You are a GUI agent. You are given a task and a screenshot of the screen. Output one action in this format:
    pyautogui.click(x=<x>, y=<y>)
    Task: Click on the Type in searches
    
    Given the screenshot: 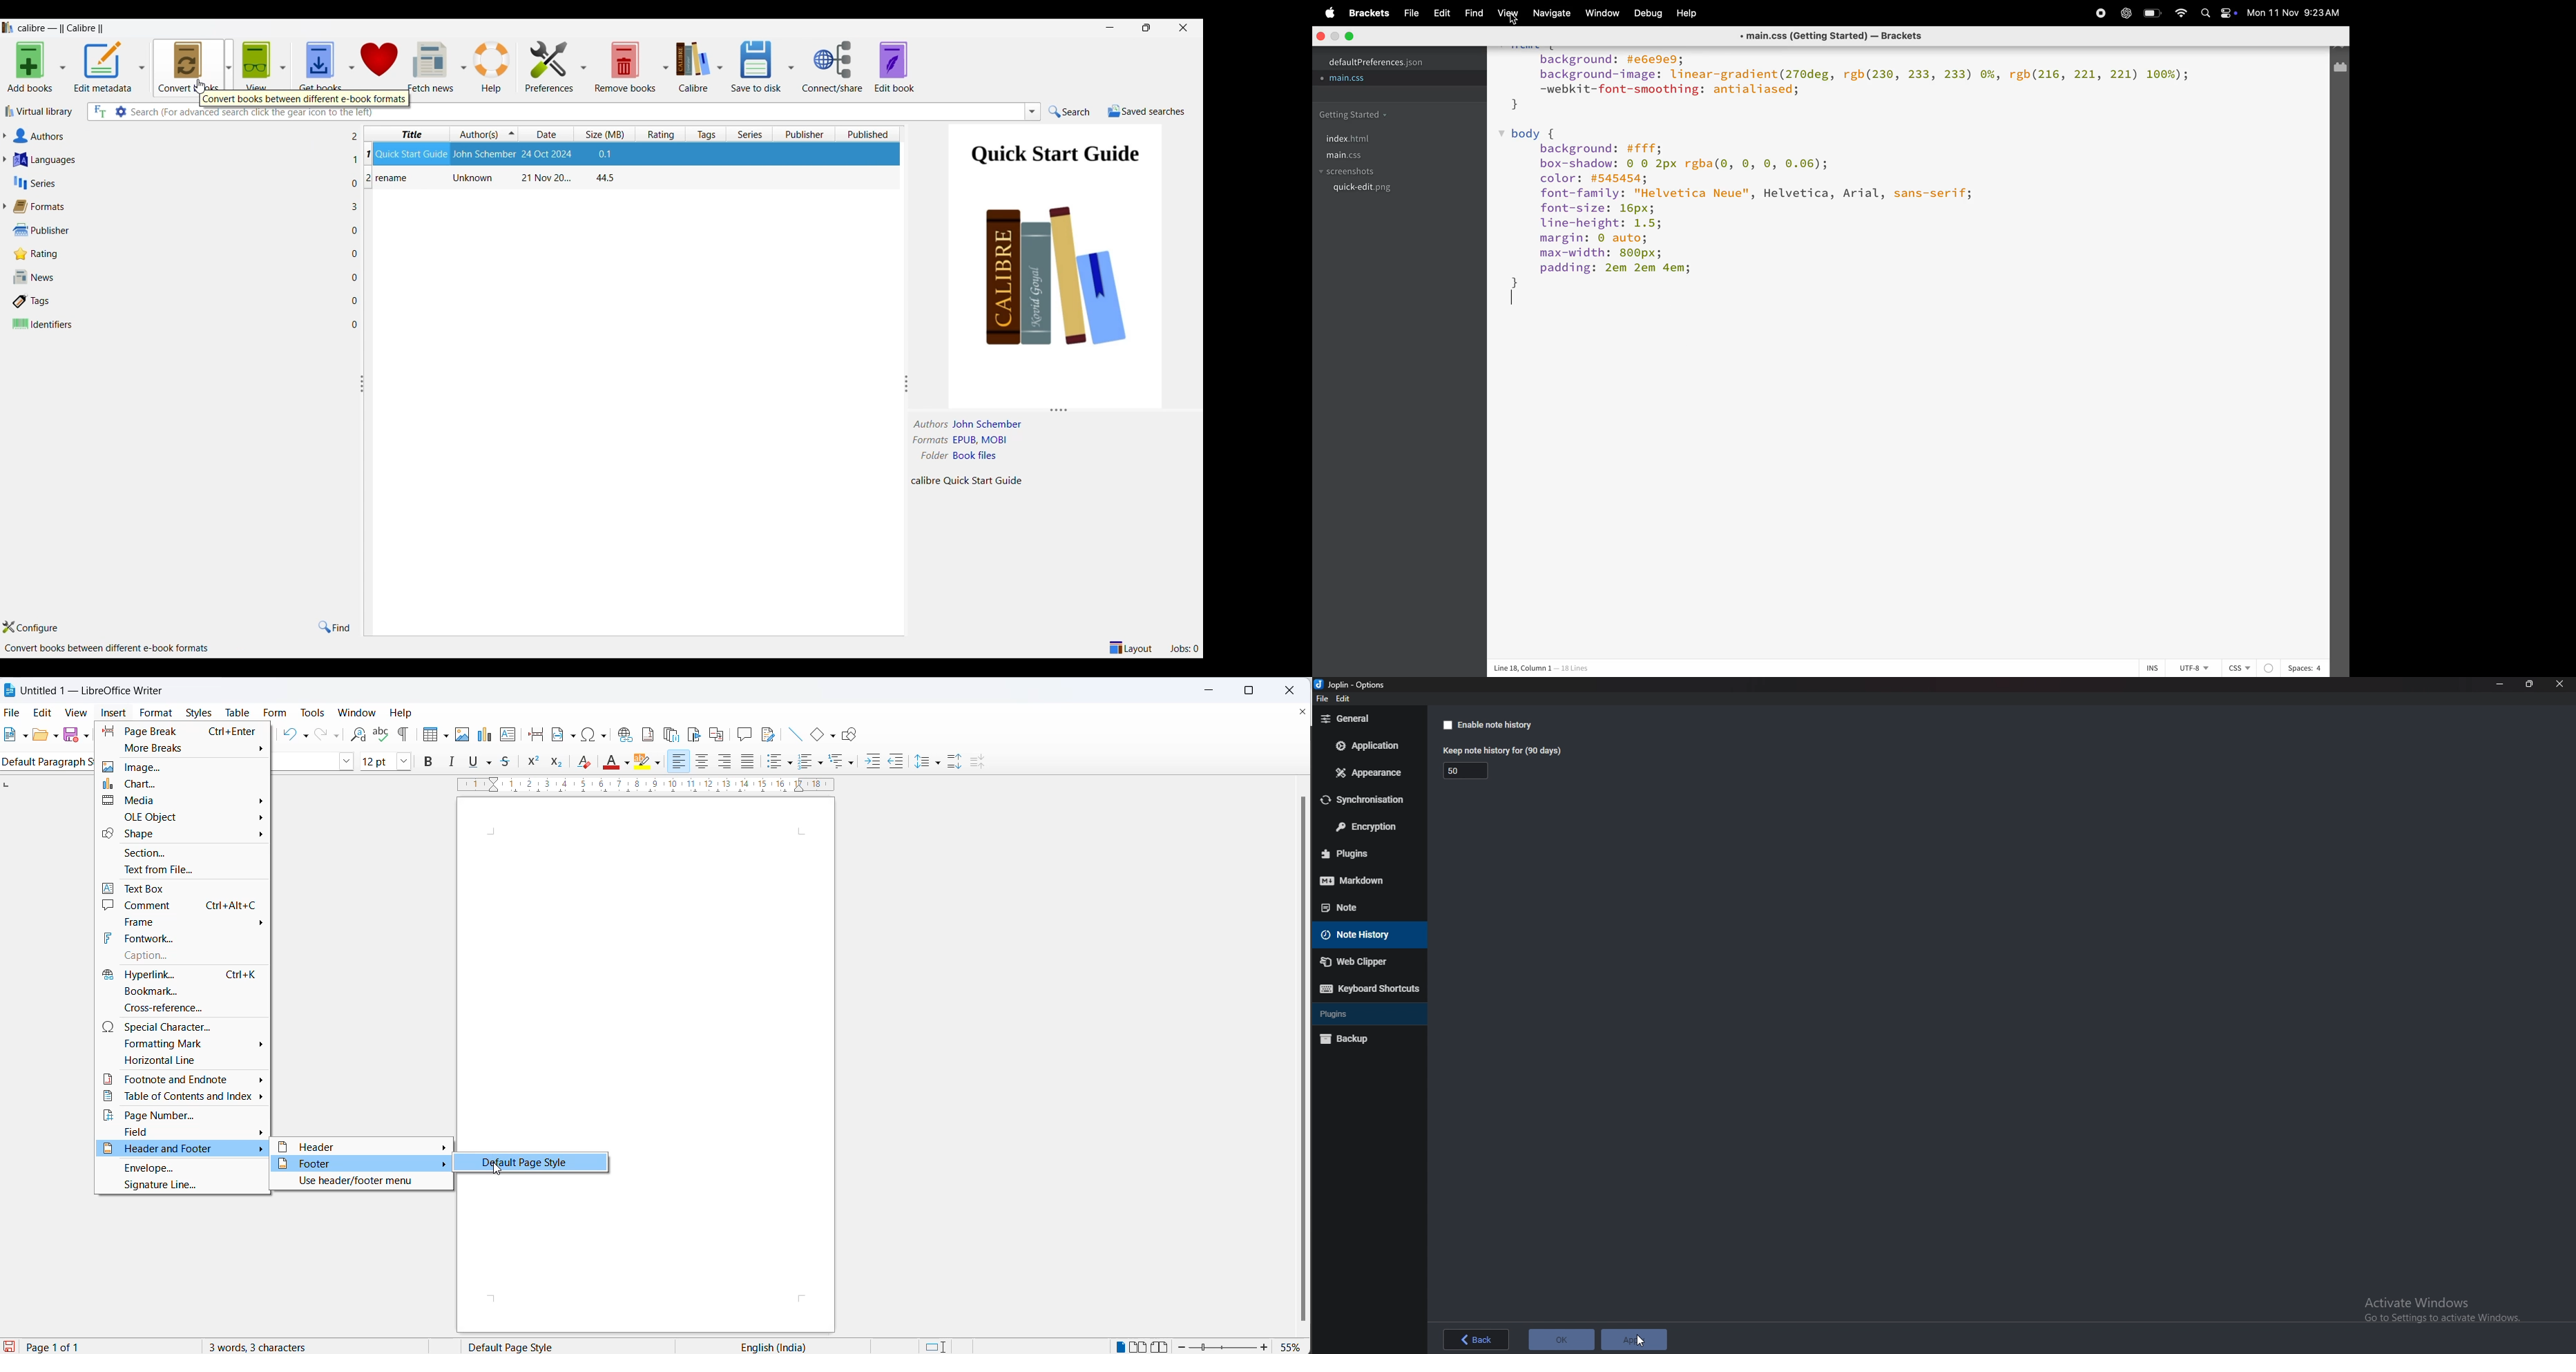 What is the action you would take?
    pyautogui.click(x=719, y=112)
    